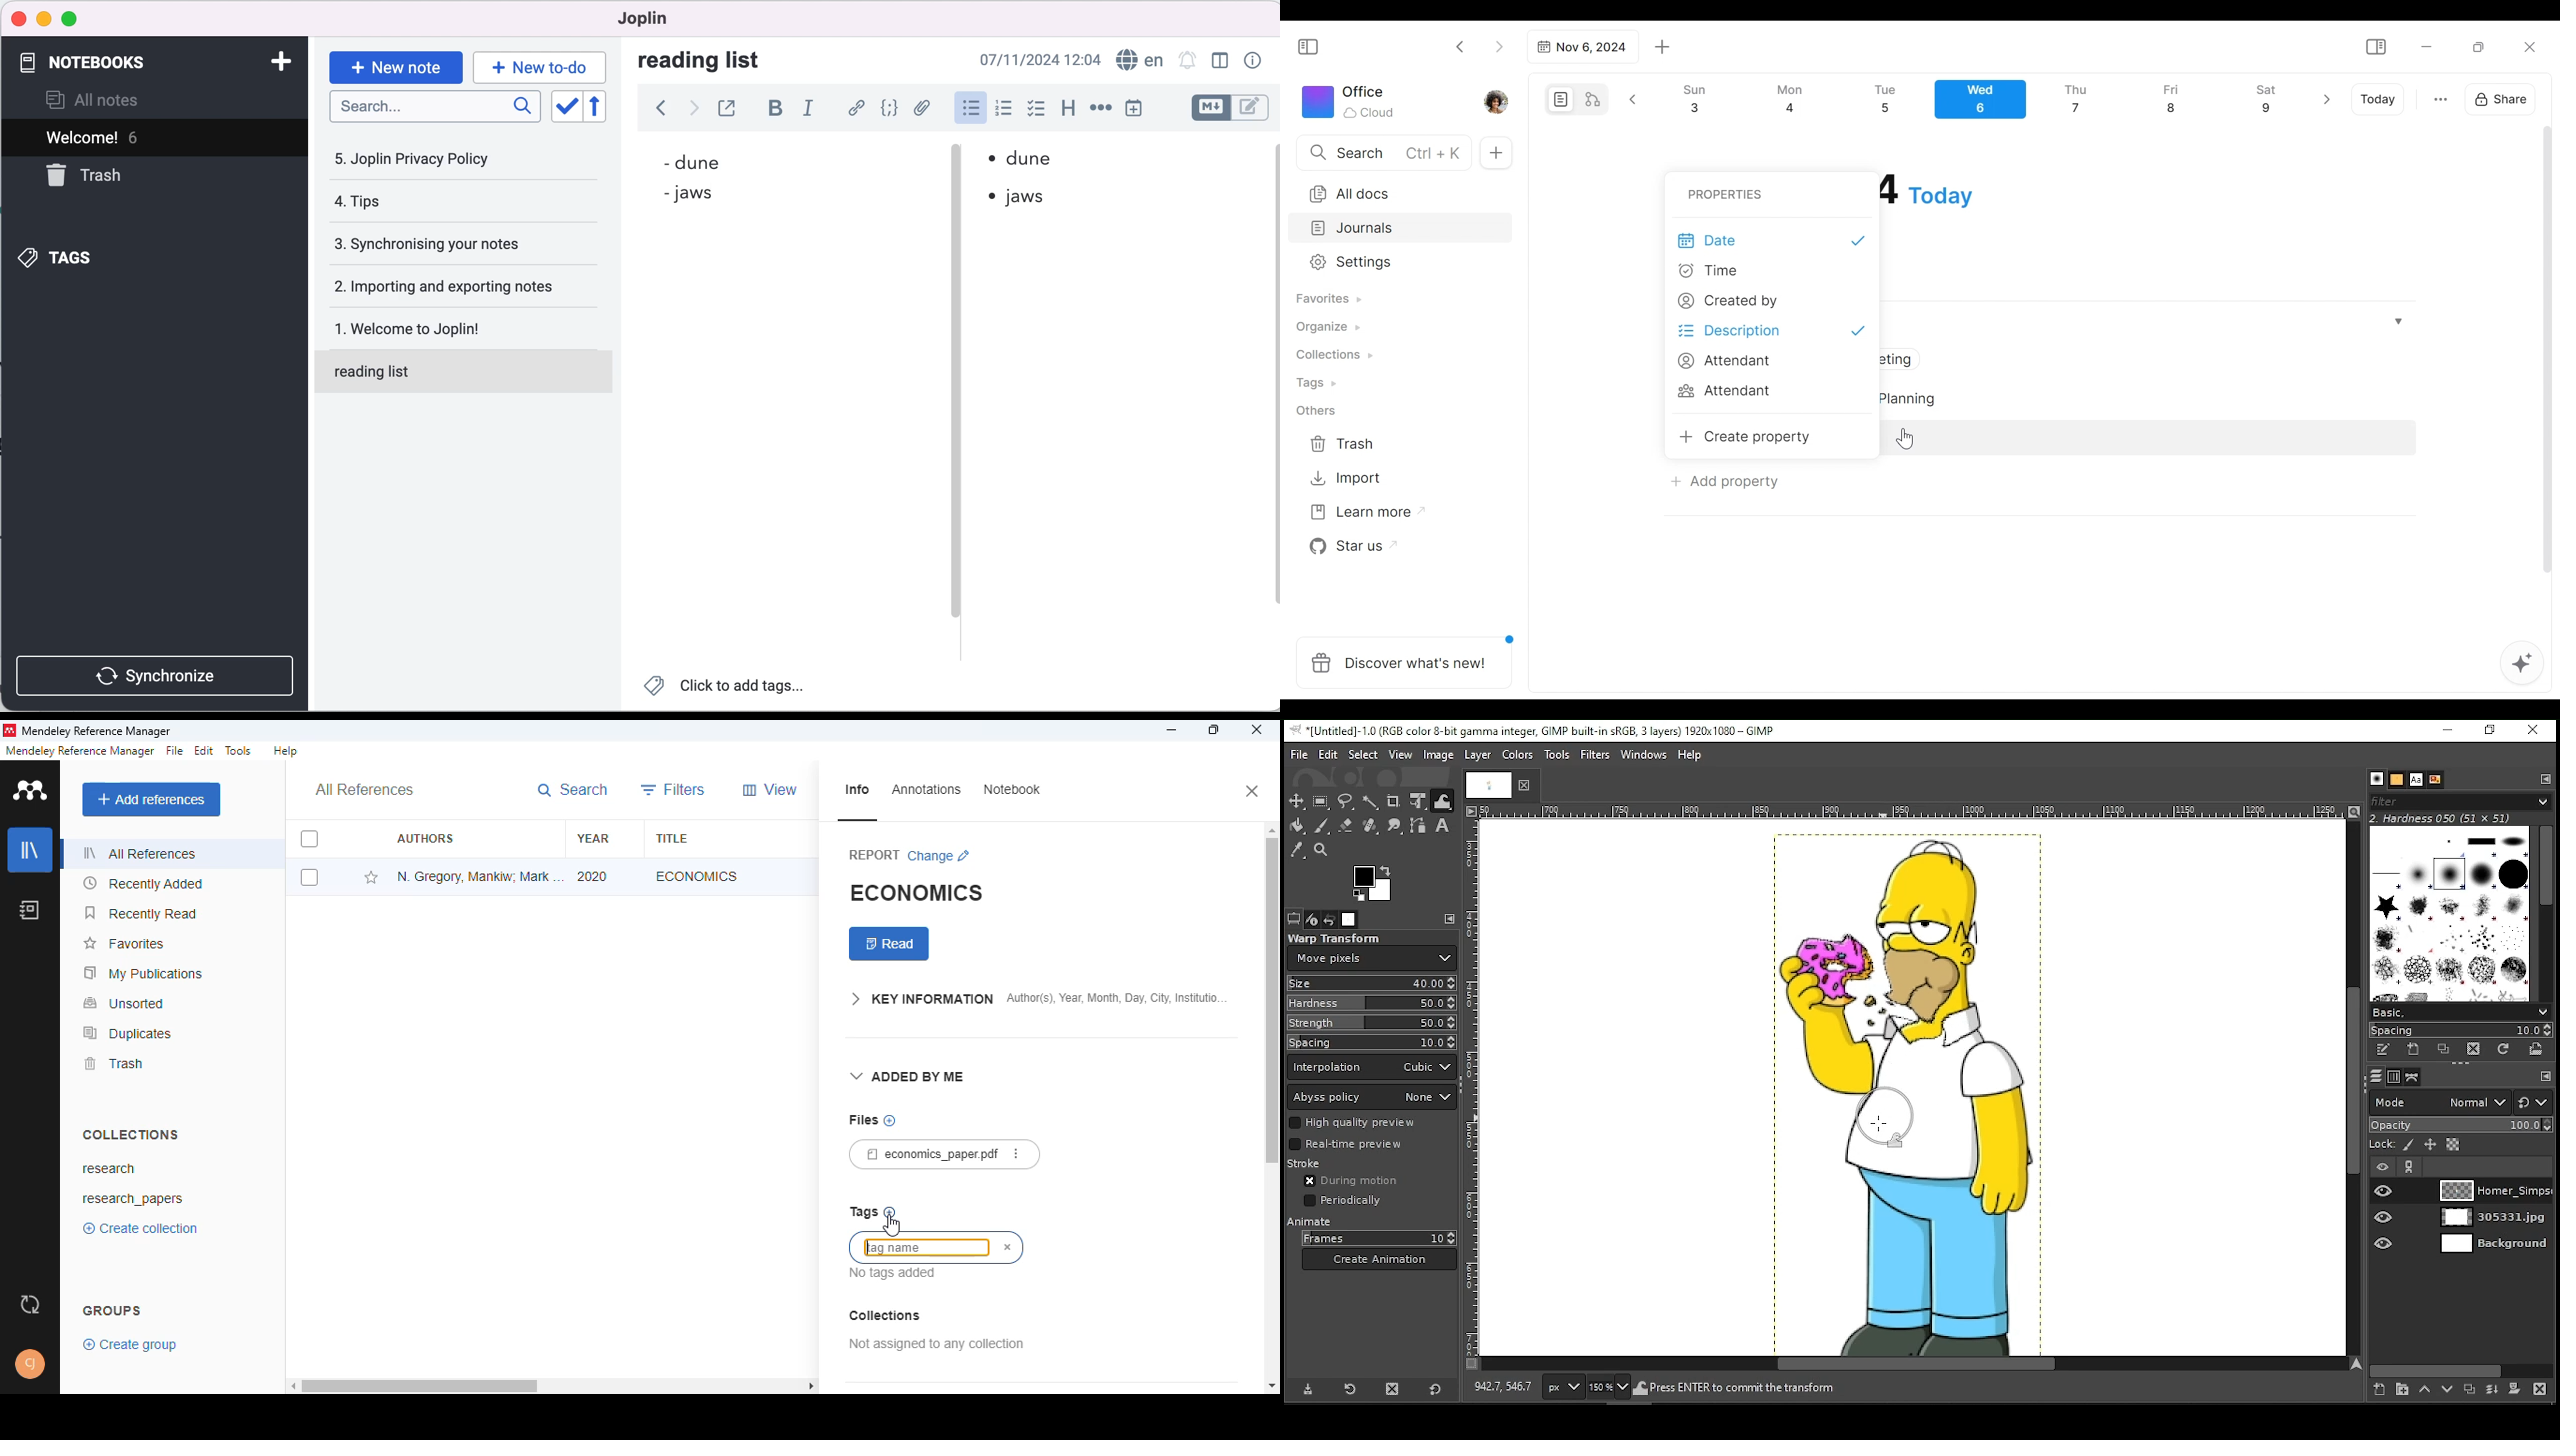  What do you see at coordinates (2547, 379) in the screenshot?
I see `vertical scrollbar` at bounding box center [2547, 379].